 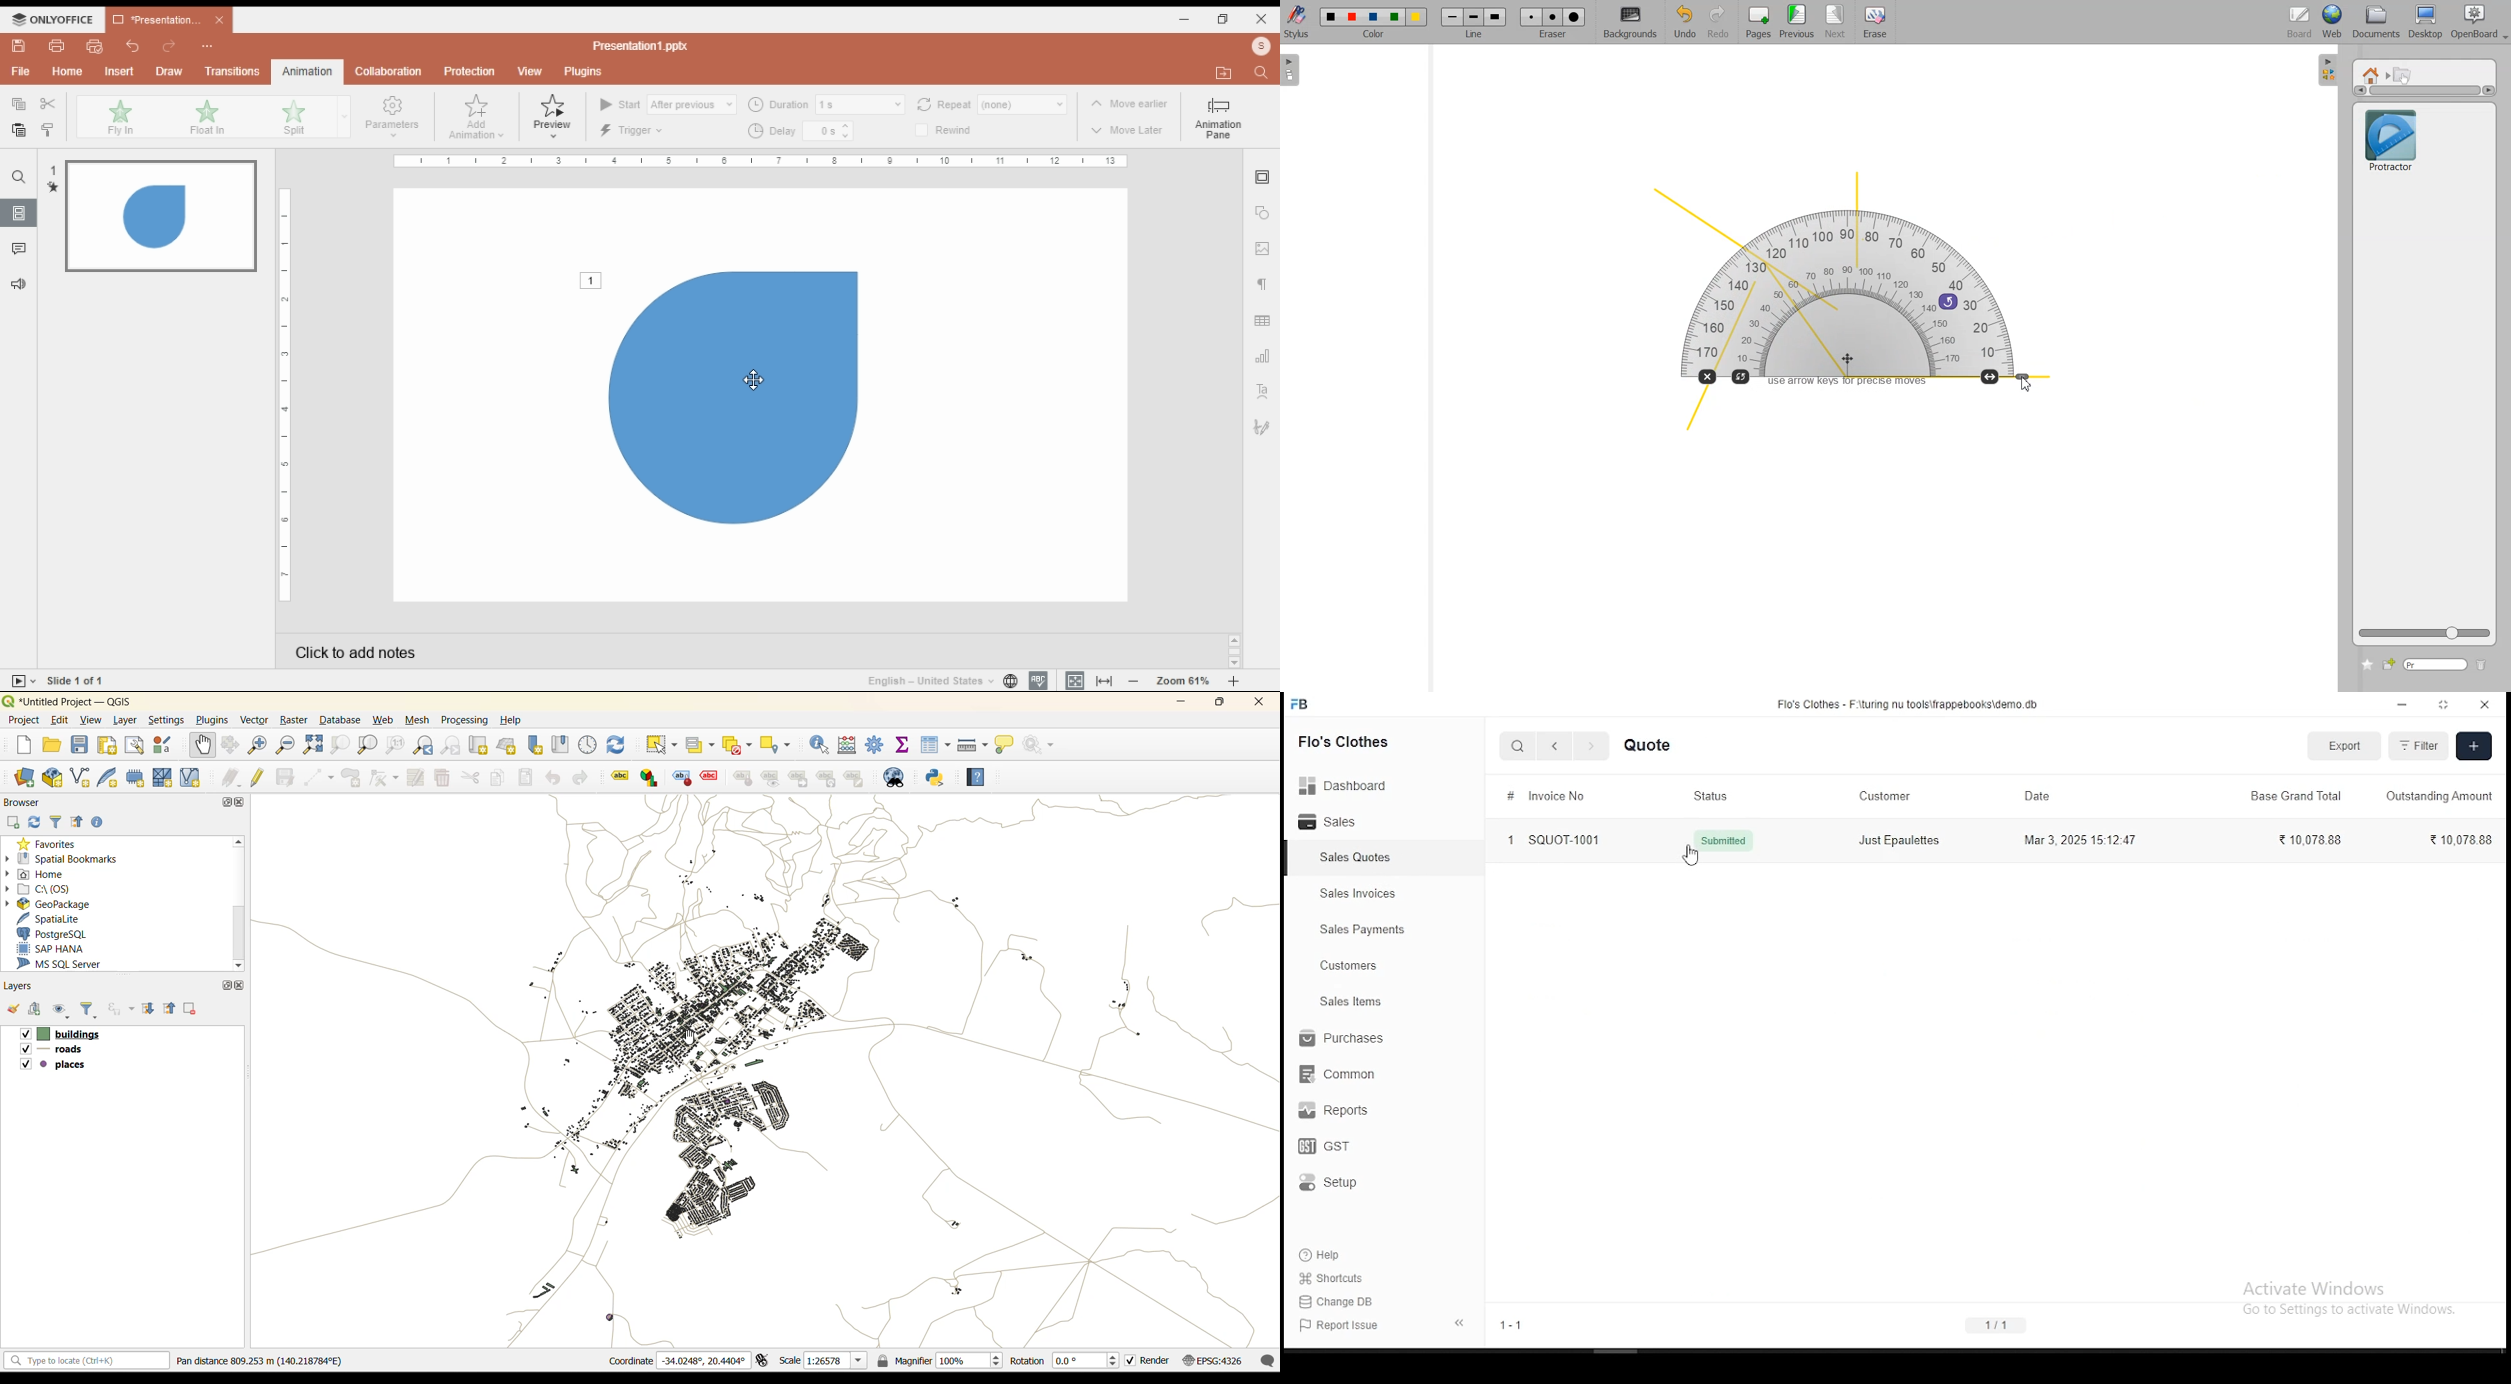 I want to click on languages, so click(x=931, y=680).